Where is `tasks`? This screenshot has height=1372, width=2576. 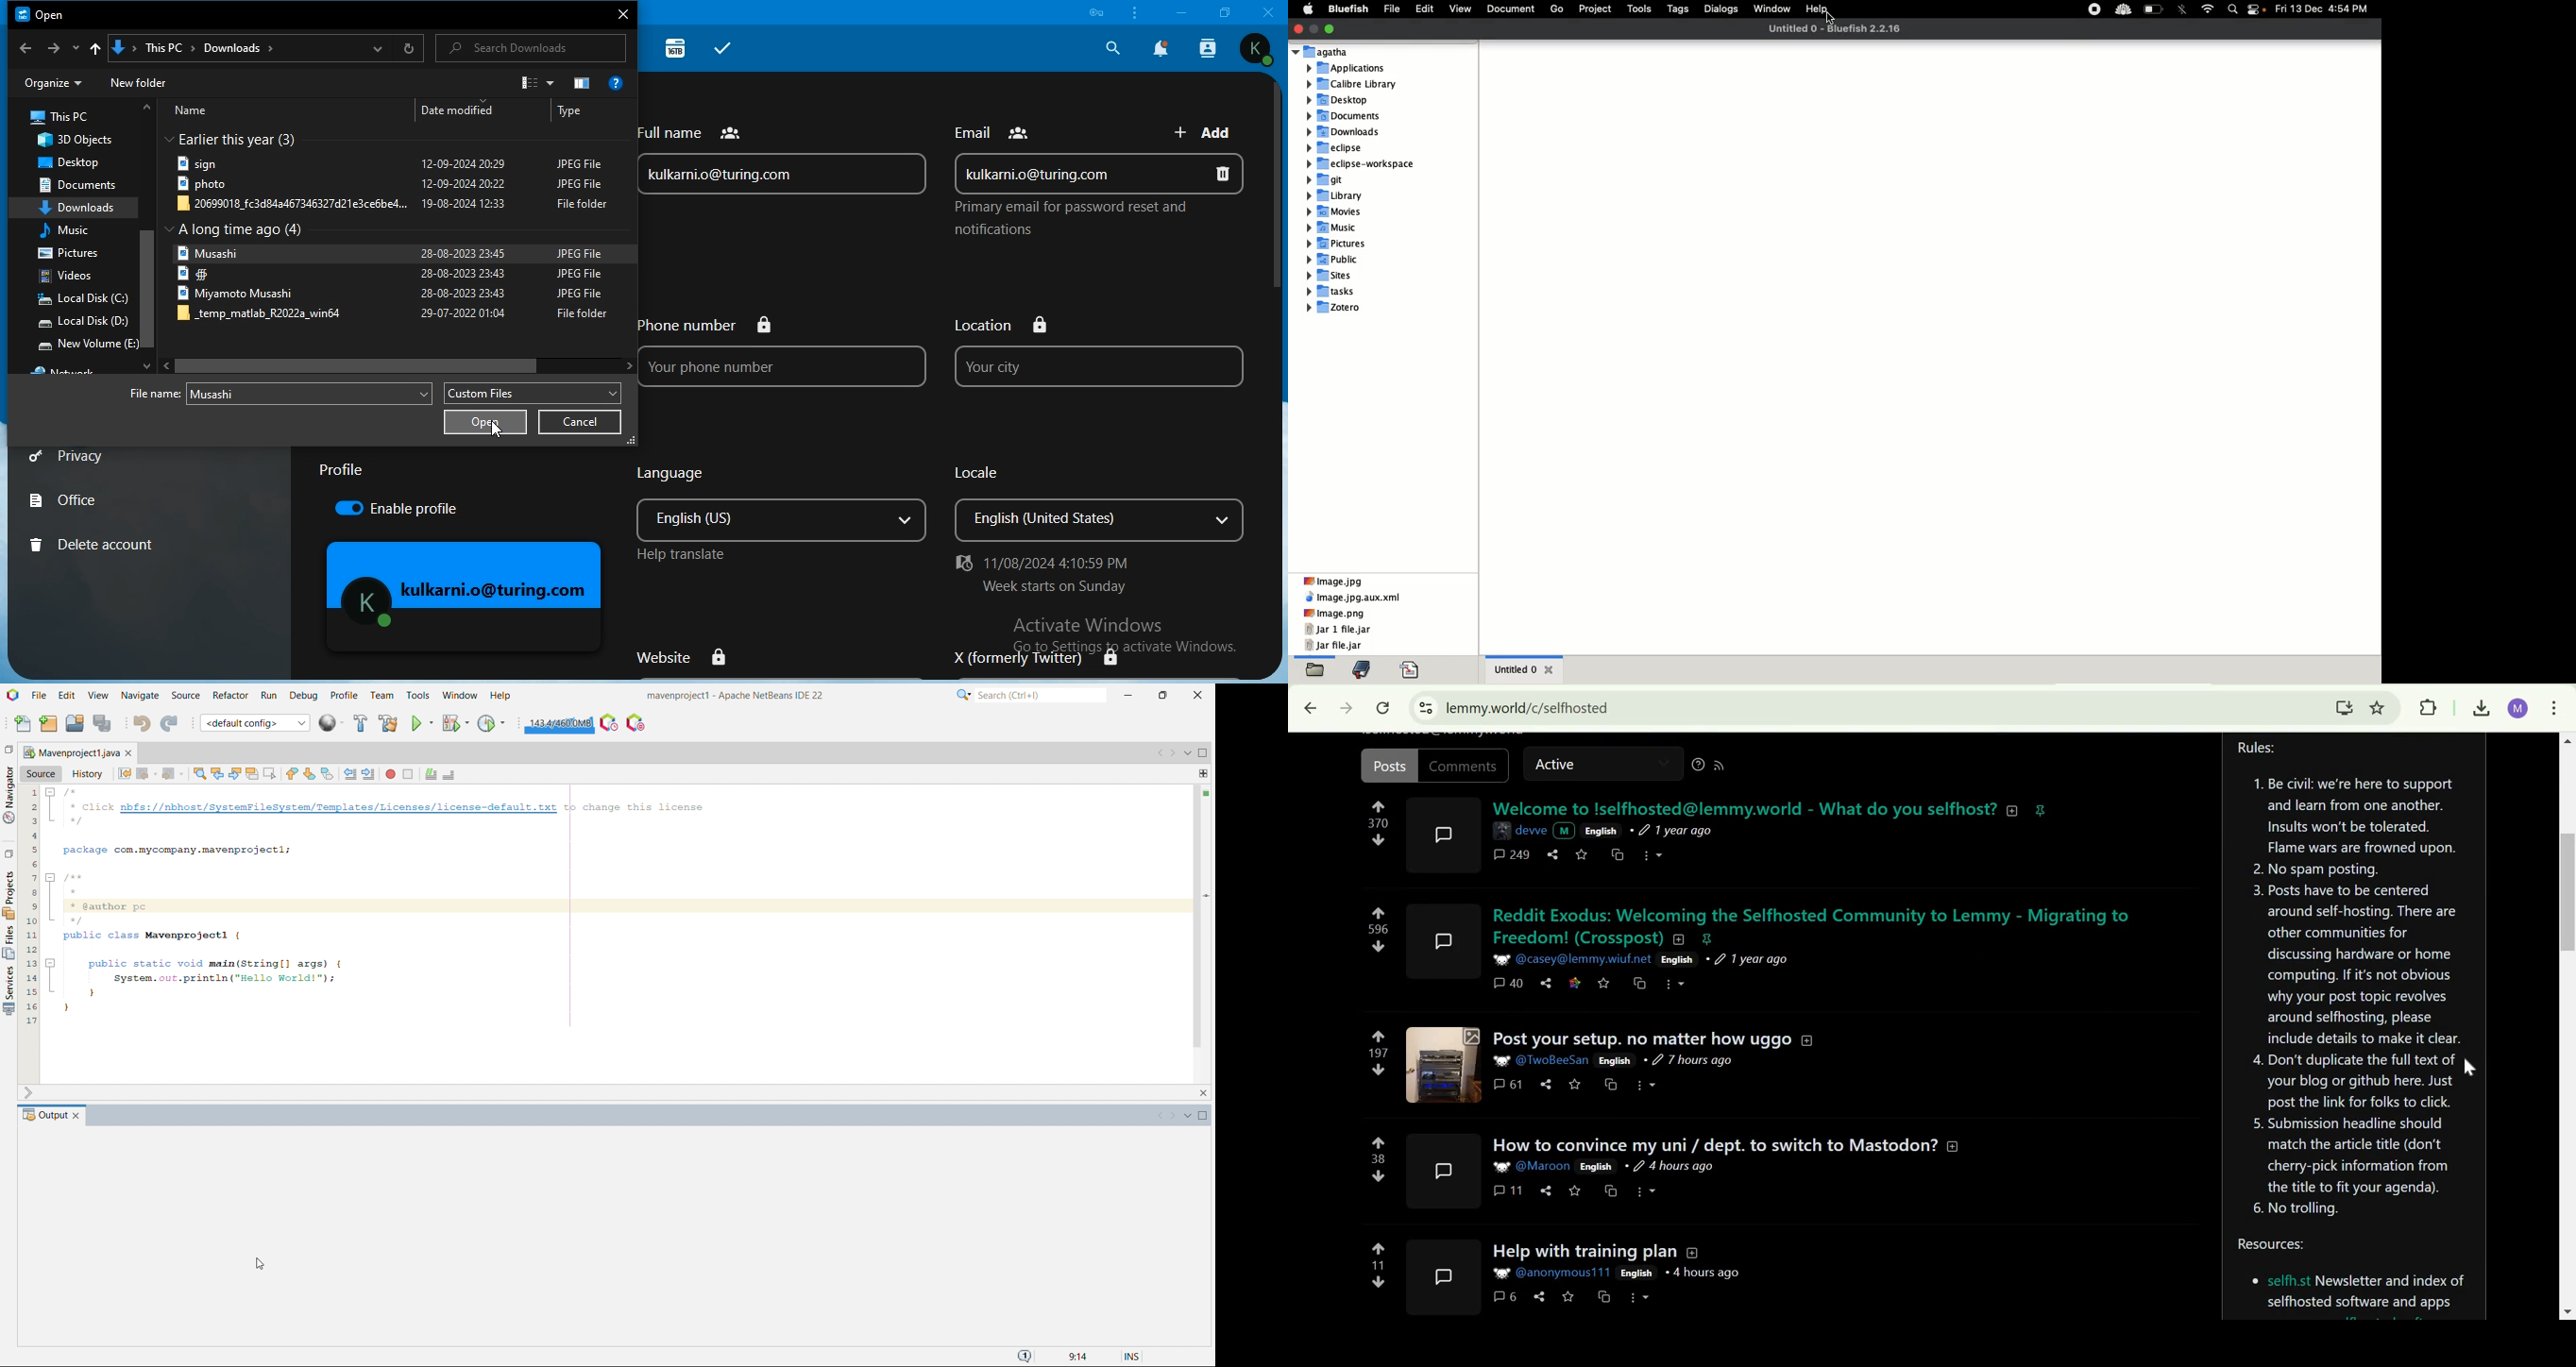 tasks is located at coordinates (723, 49).